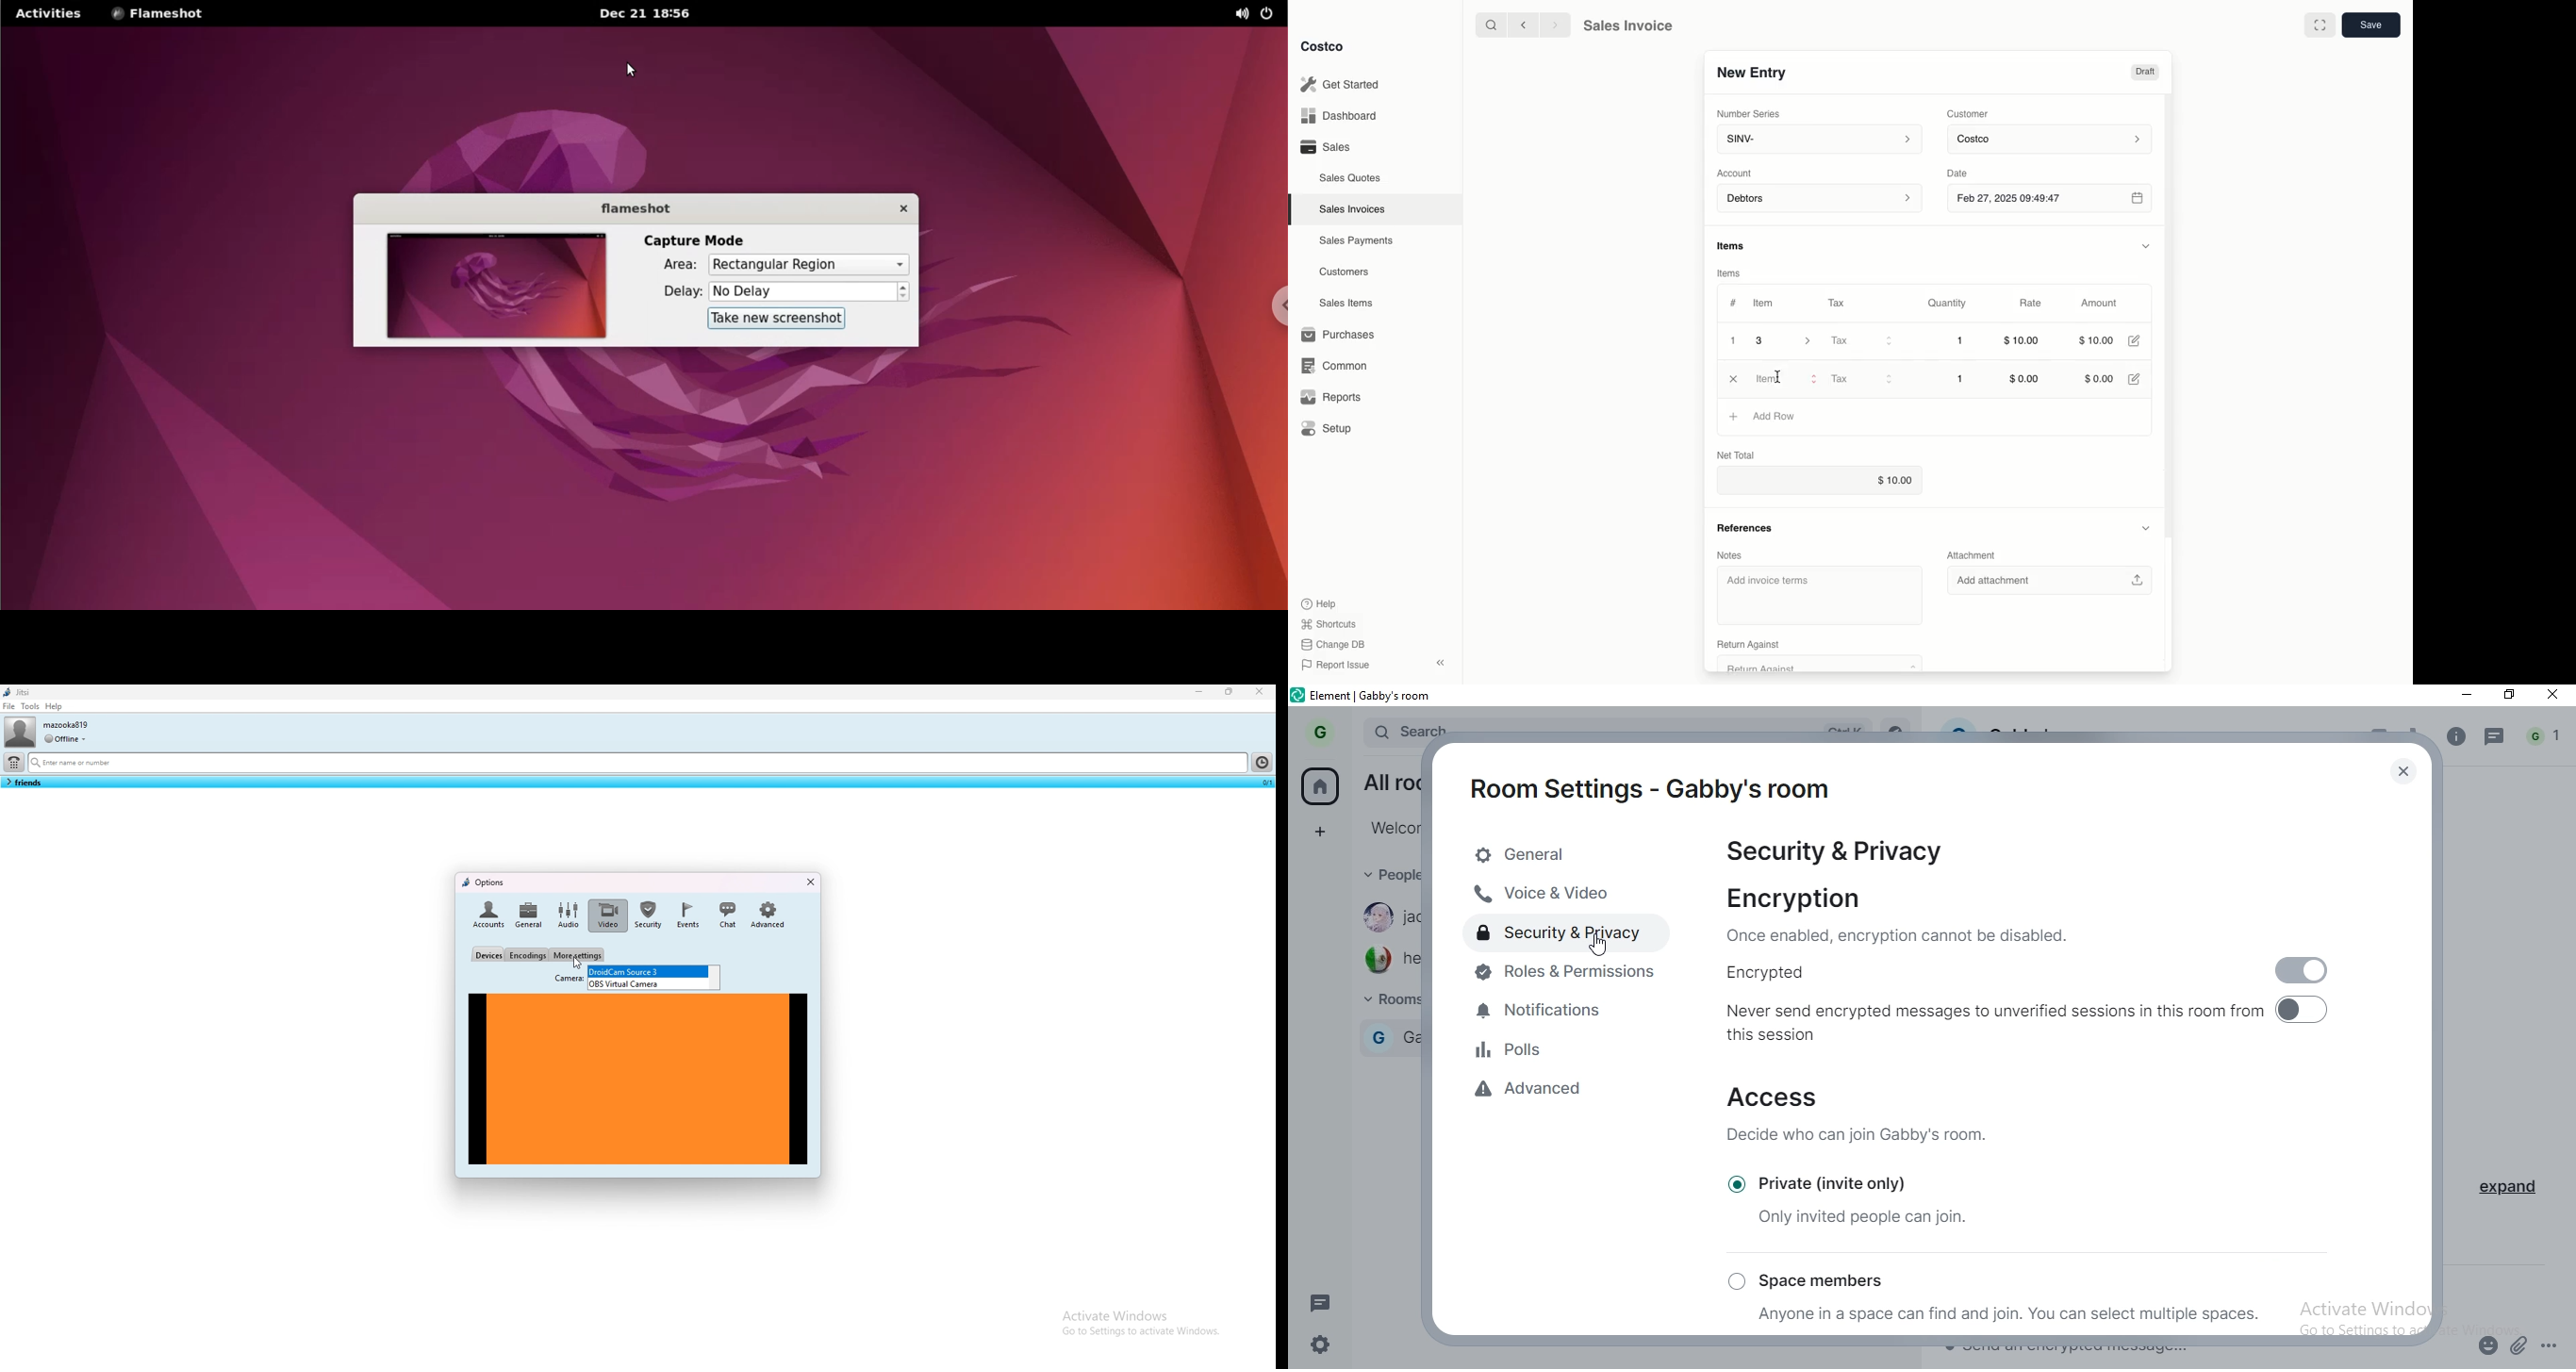 Image resolution: width=2576 pixels, height=1372 pixels. I want to click on 1, so click(1962, 342).